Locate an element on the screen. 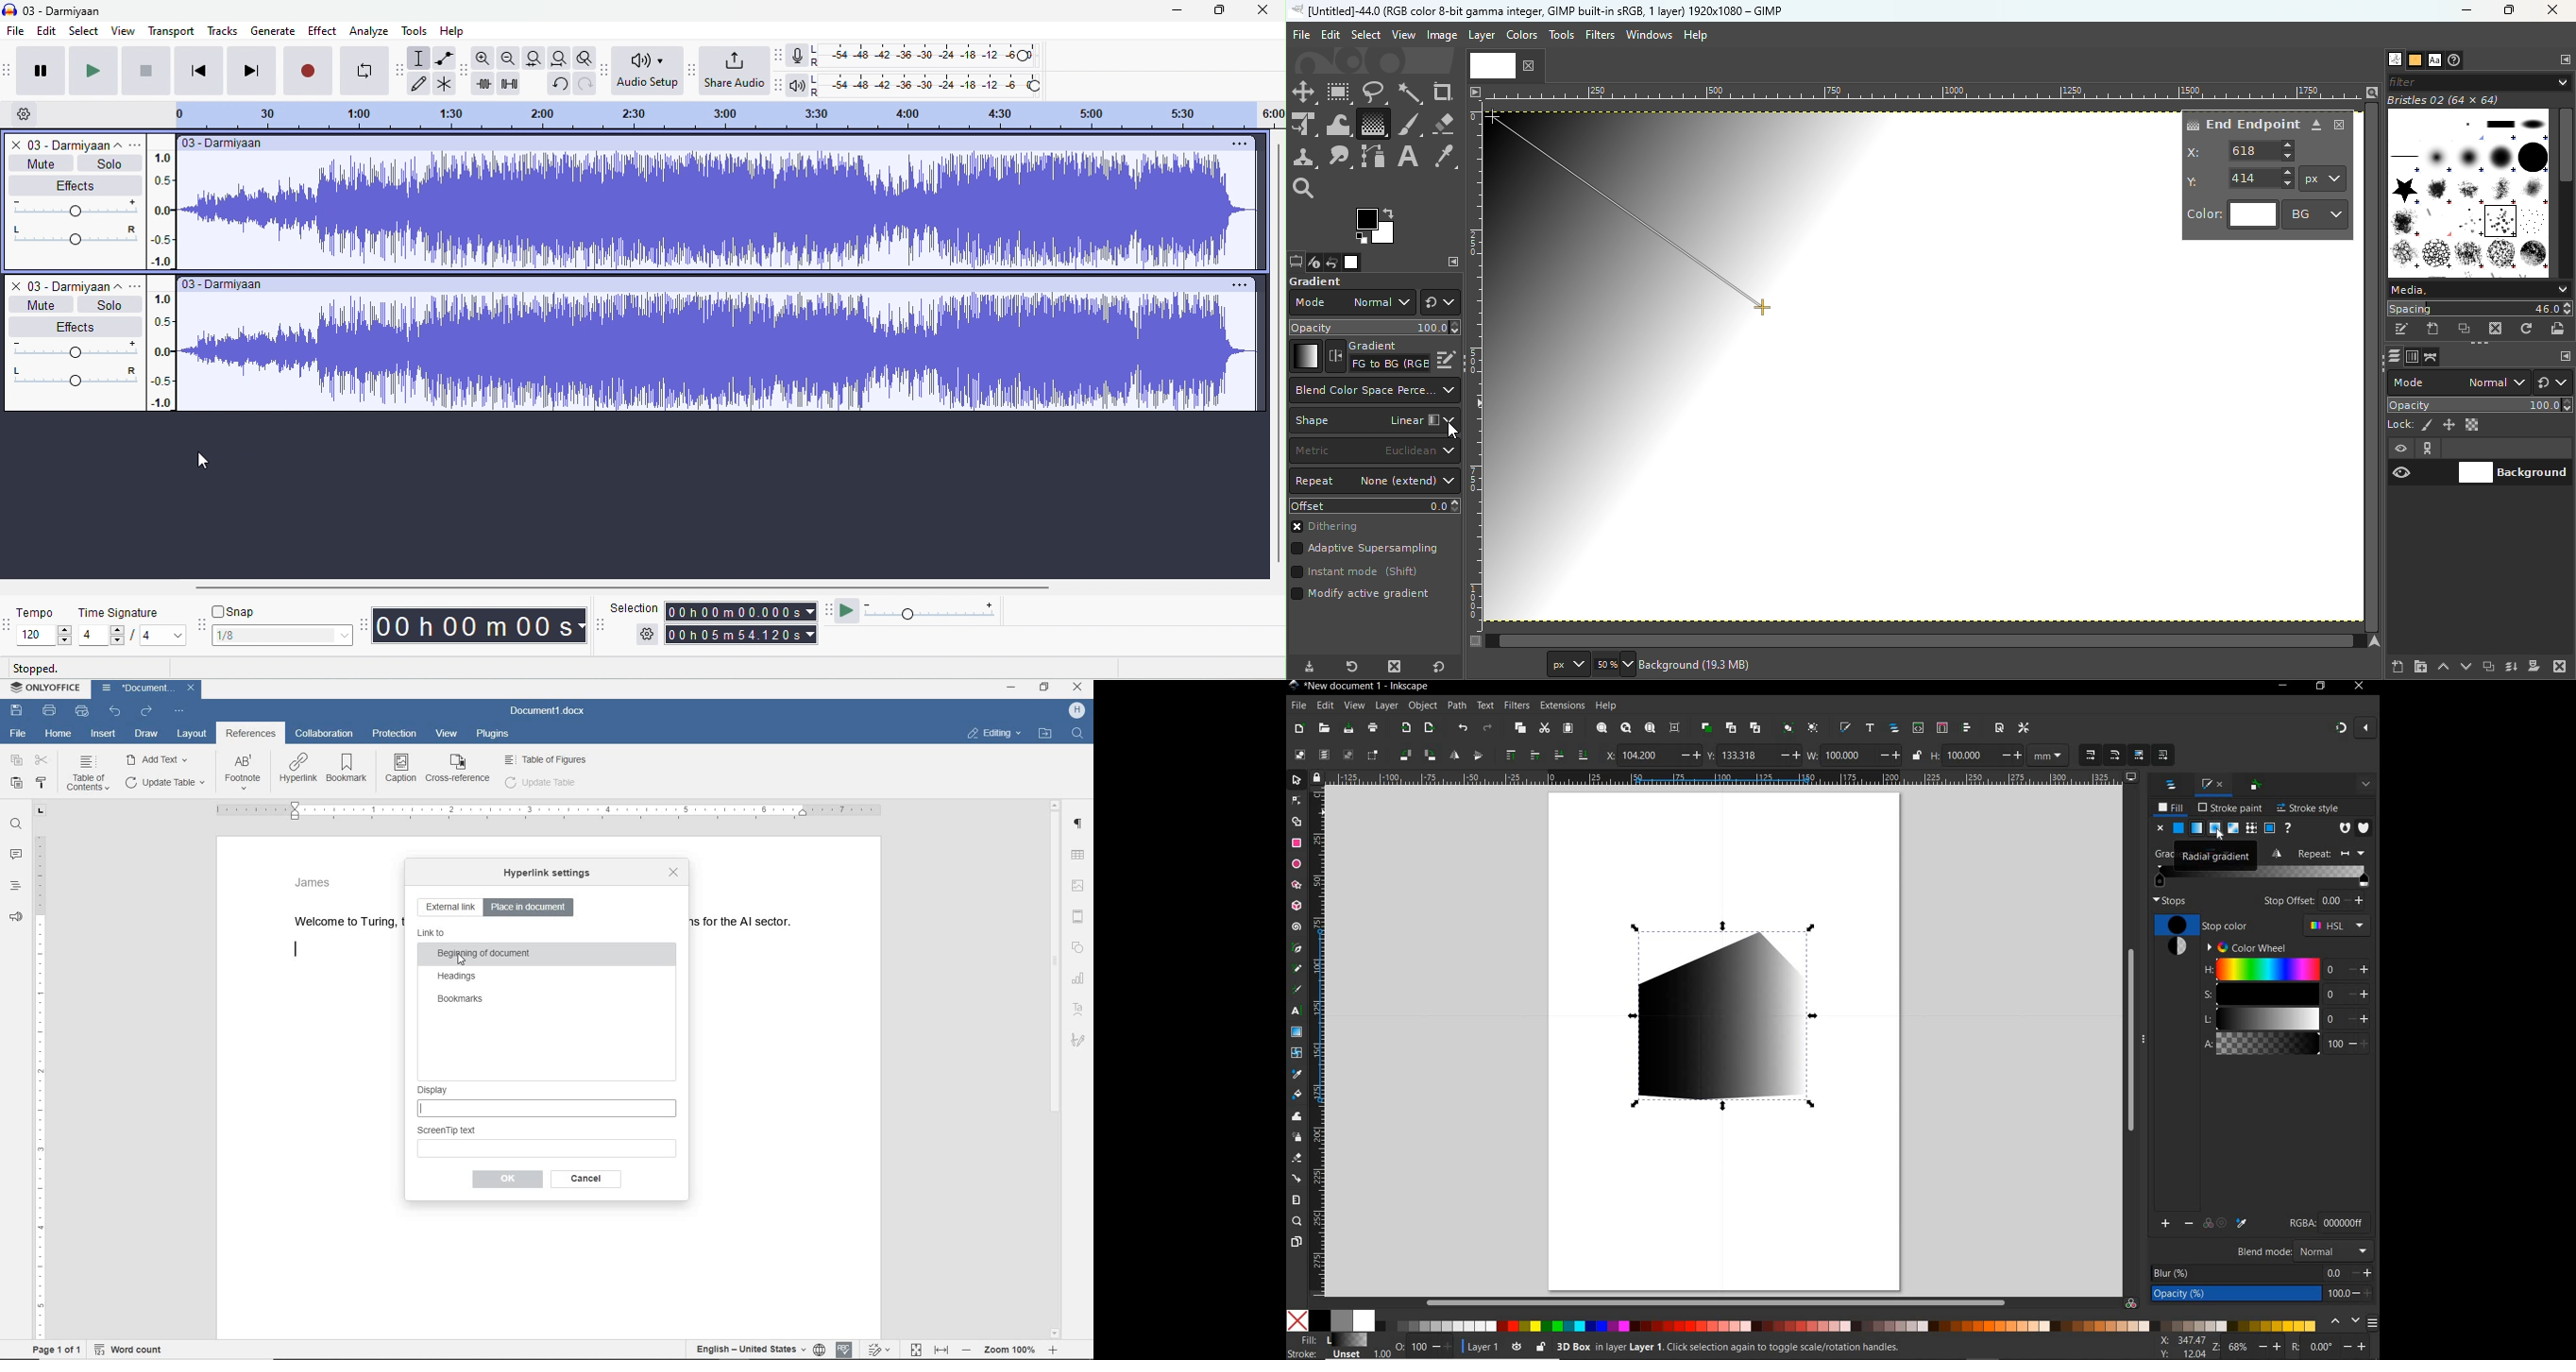  ZOOM is located at coordinates (2215, 1346).